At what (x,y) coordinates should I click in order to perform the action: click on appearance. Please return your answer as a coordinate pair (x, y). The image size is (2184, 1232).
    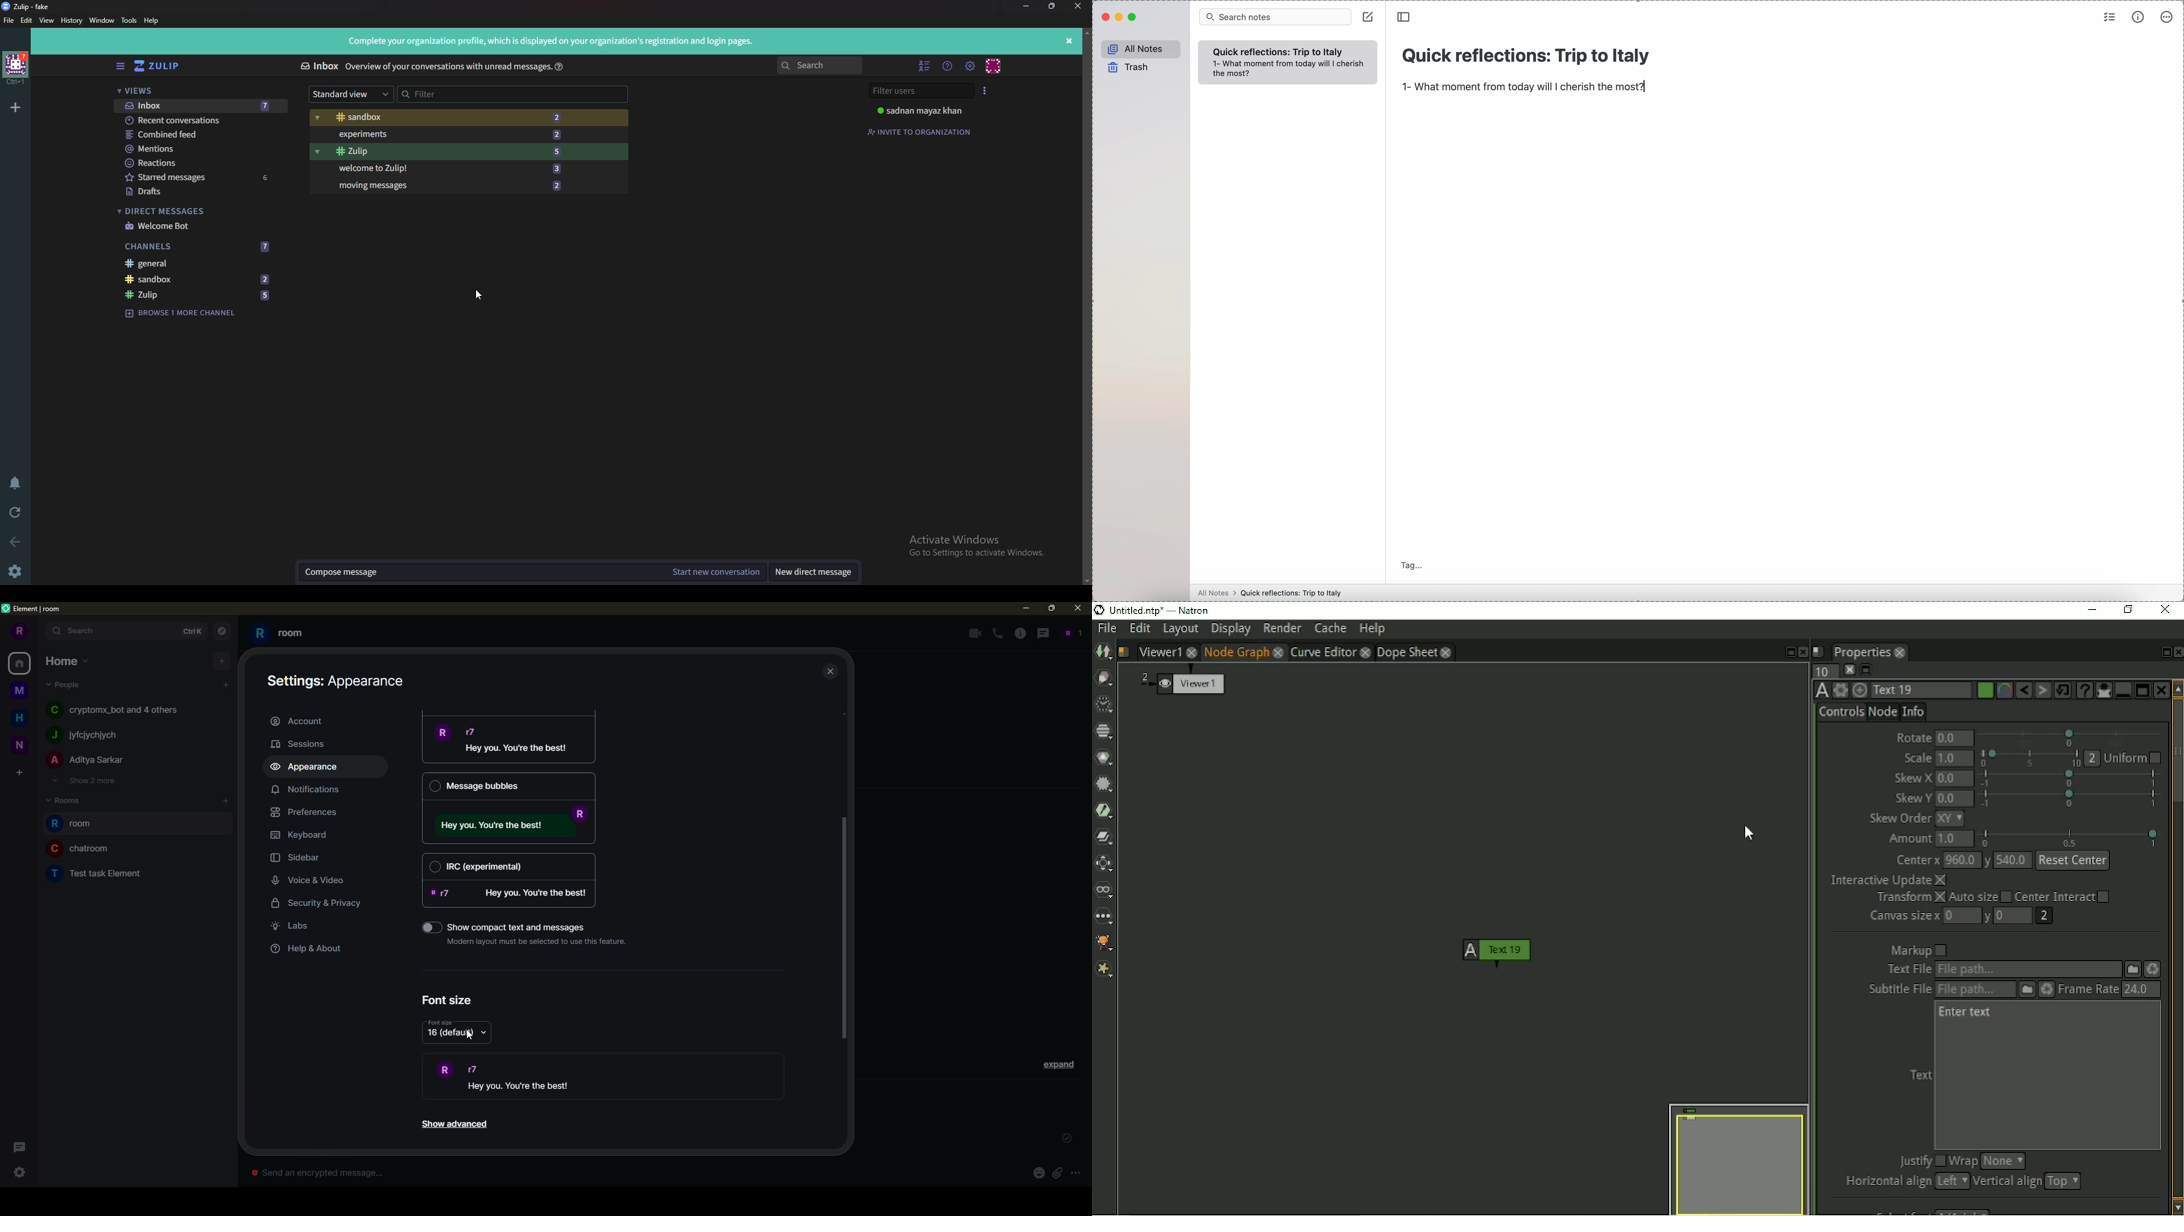
    Looking at the image, I should click on (309, 768).